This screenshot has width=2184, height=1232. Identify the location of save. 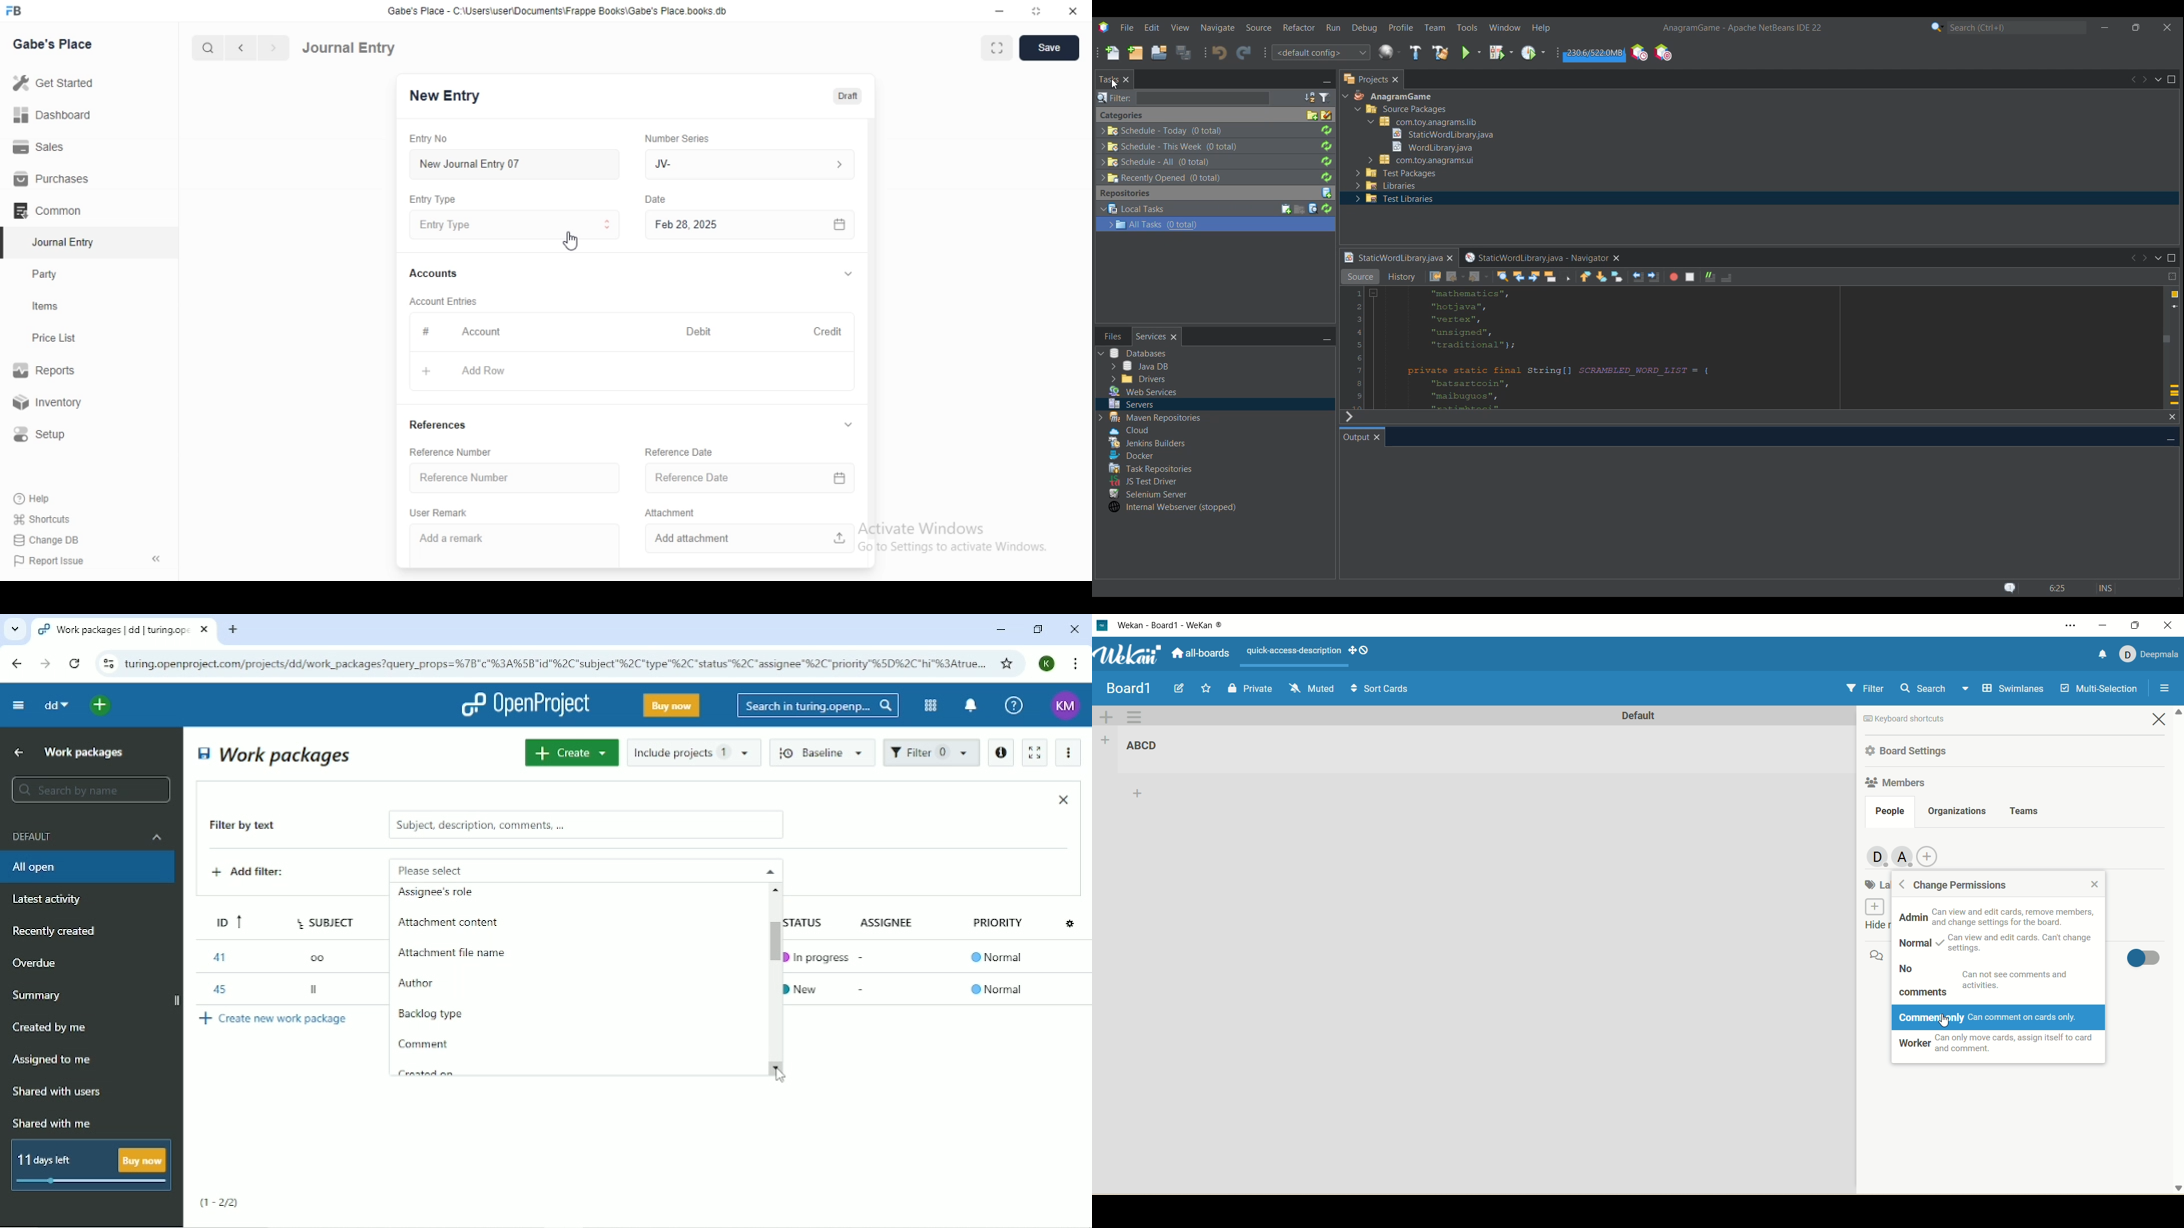
(1050, 48).